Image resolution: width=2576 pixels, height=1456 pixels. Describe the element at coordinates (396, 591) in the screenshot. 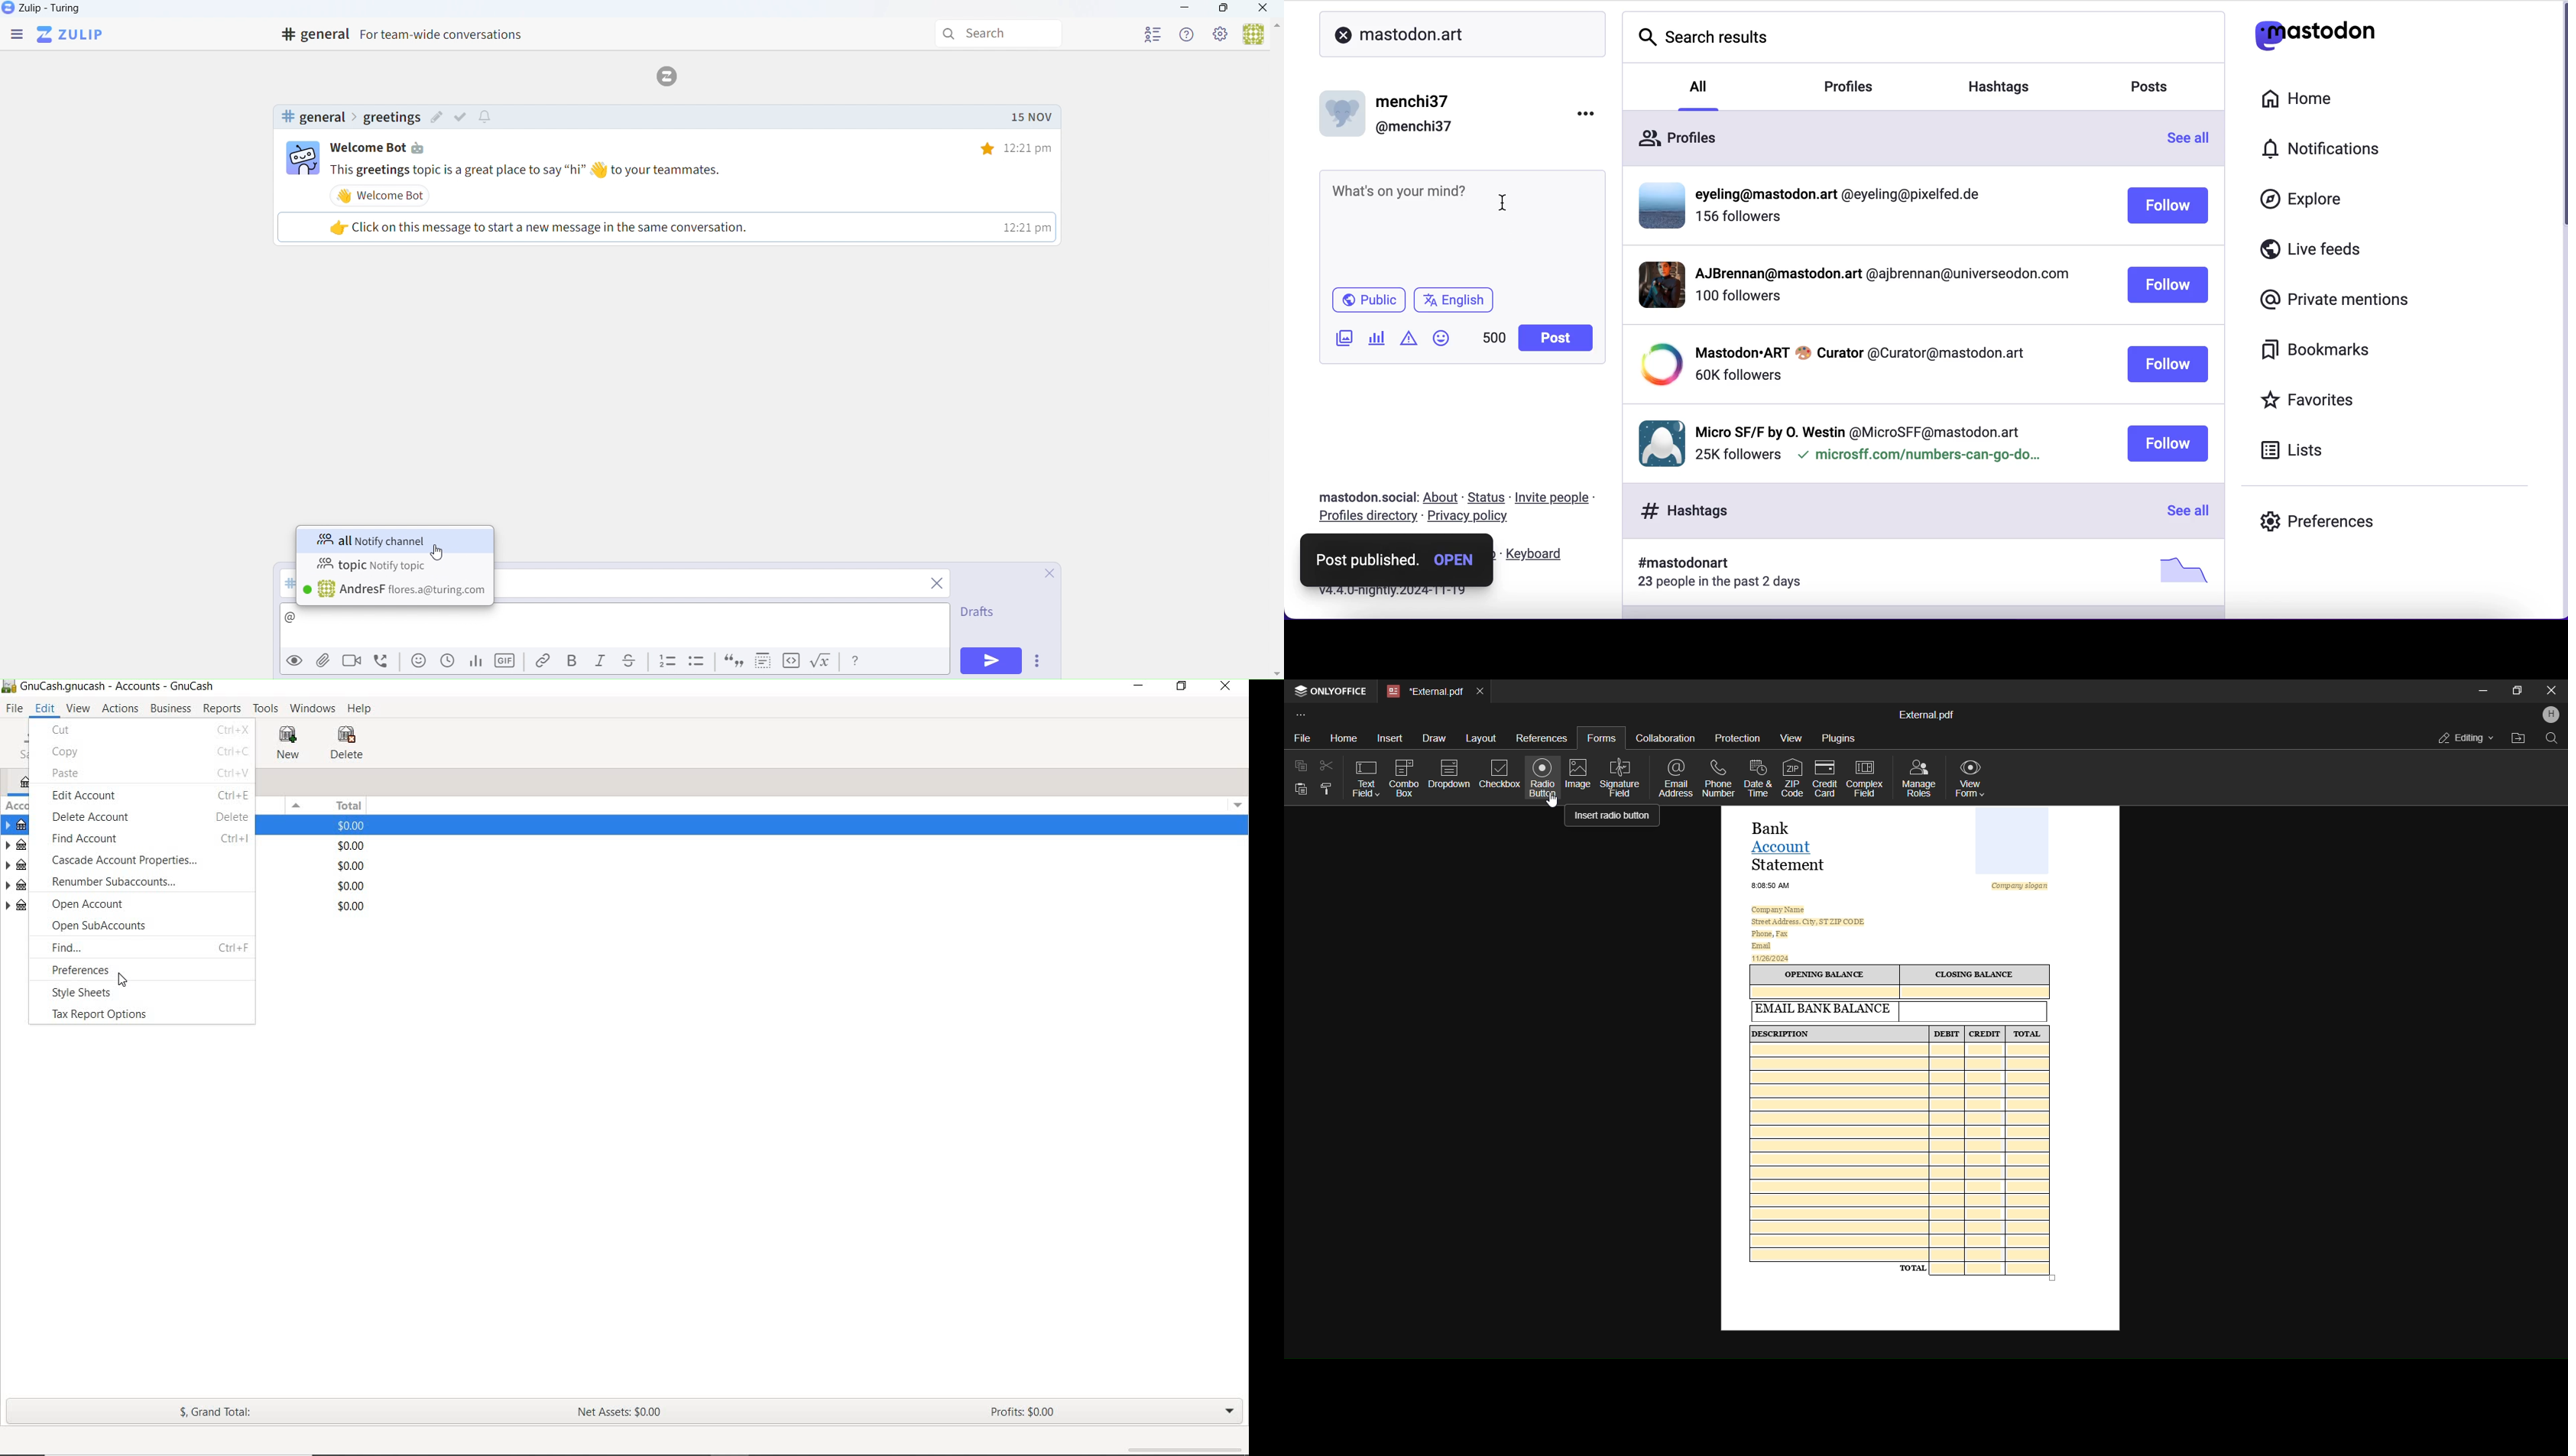

I see `user` at that location.